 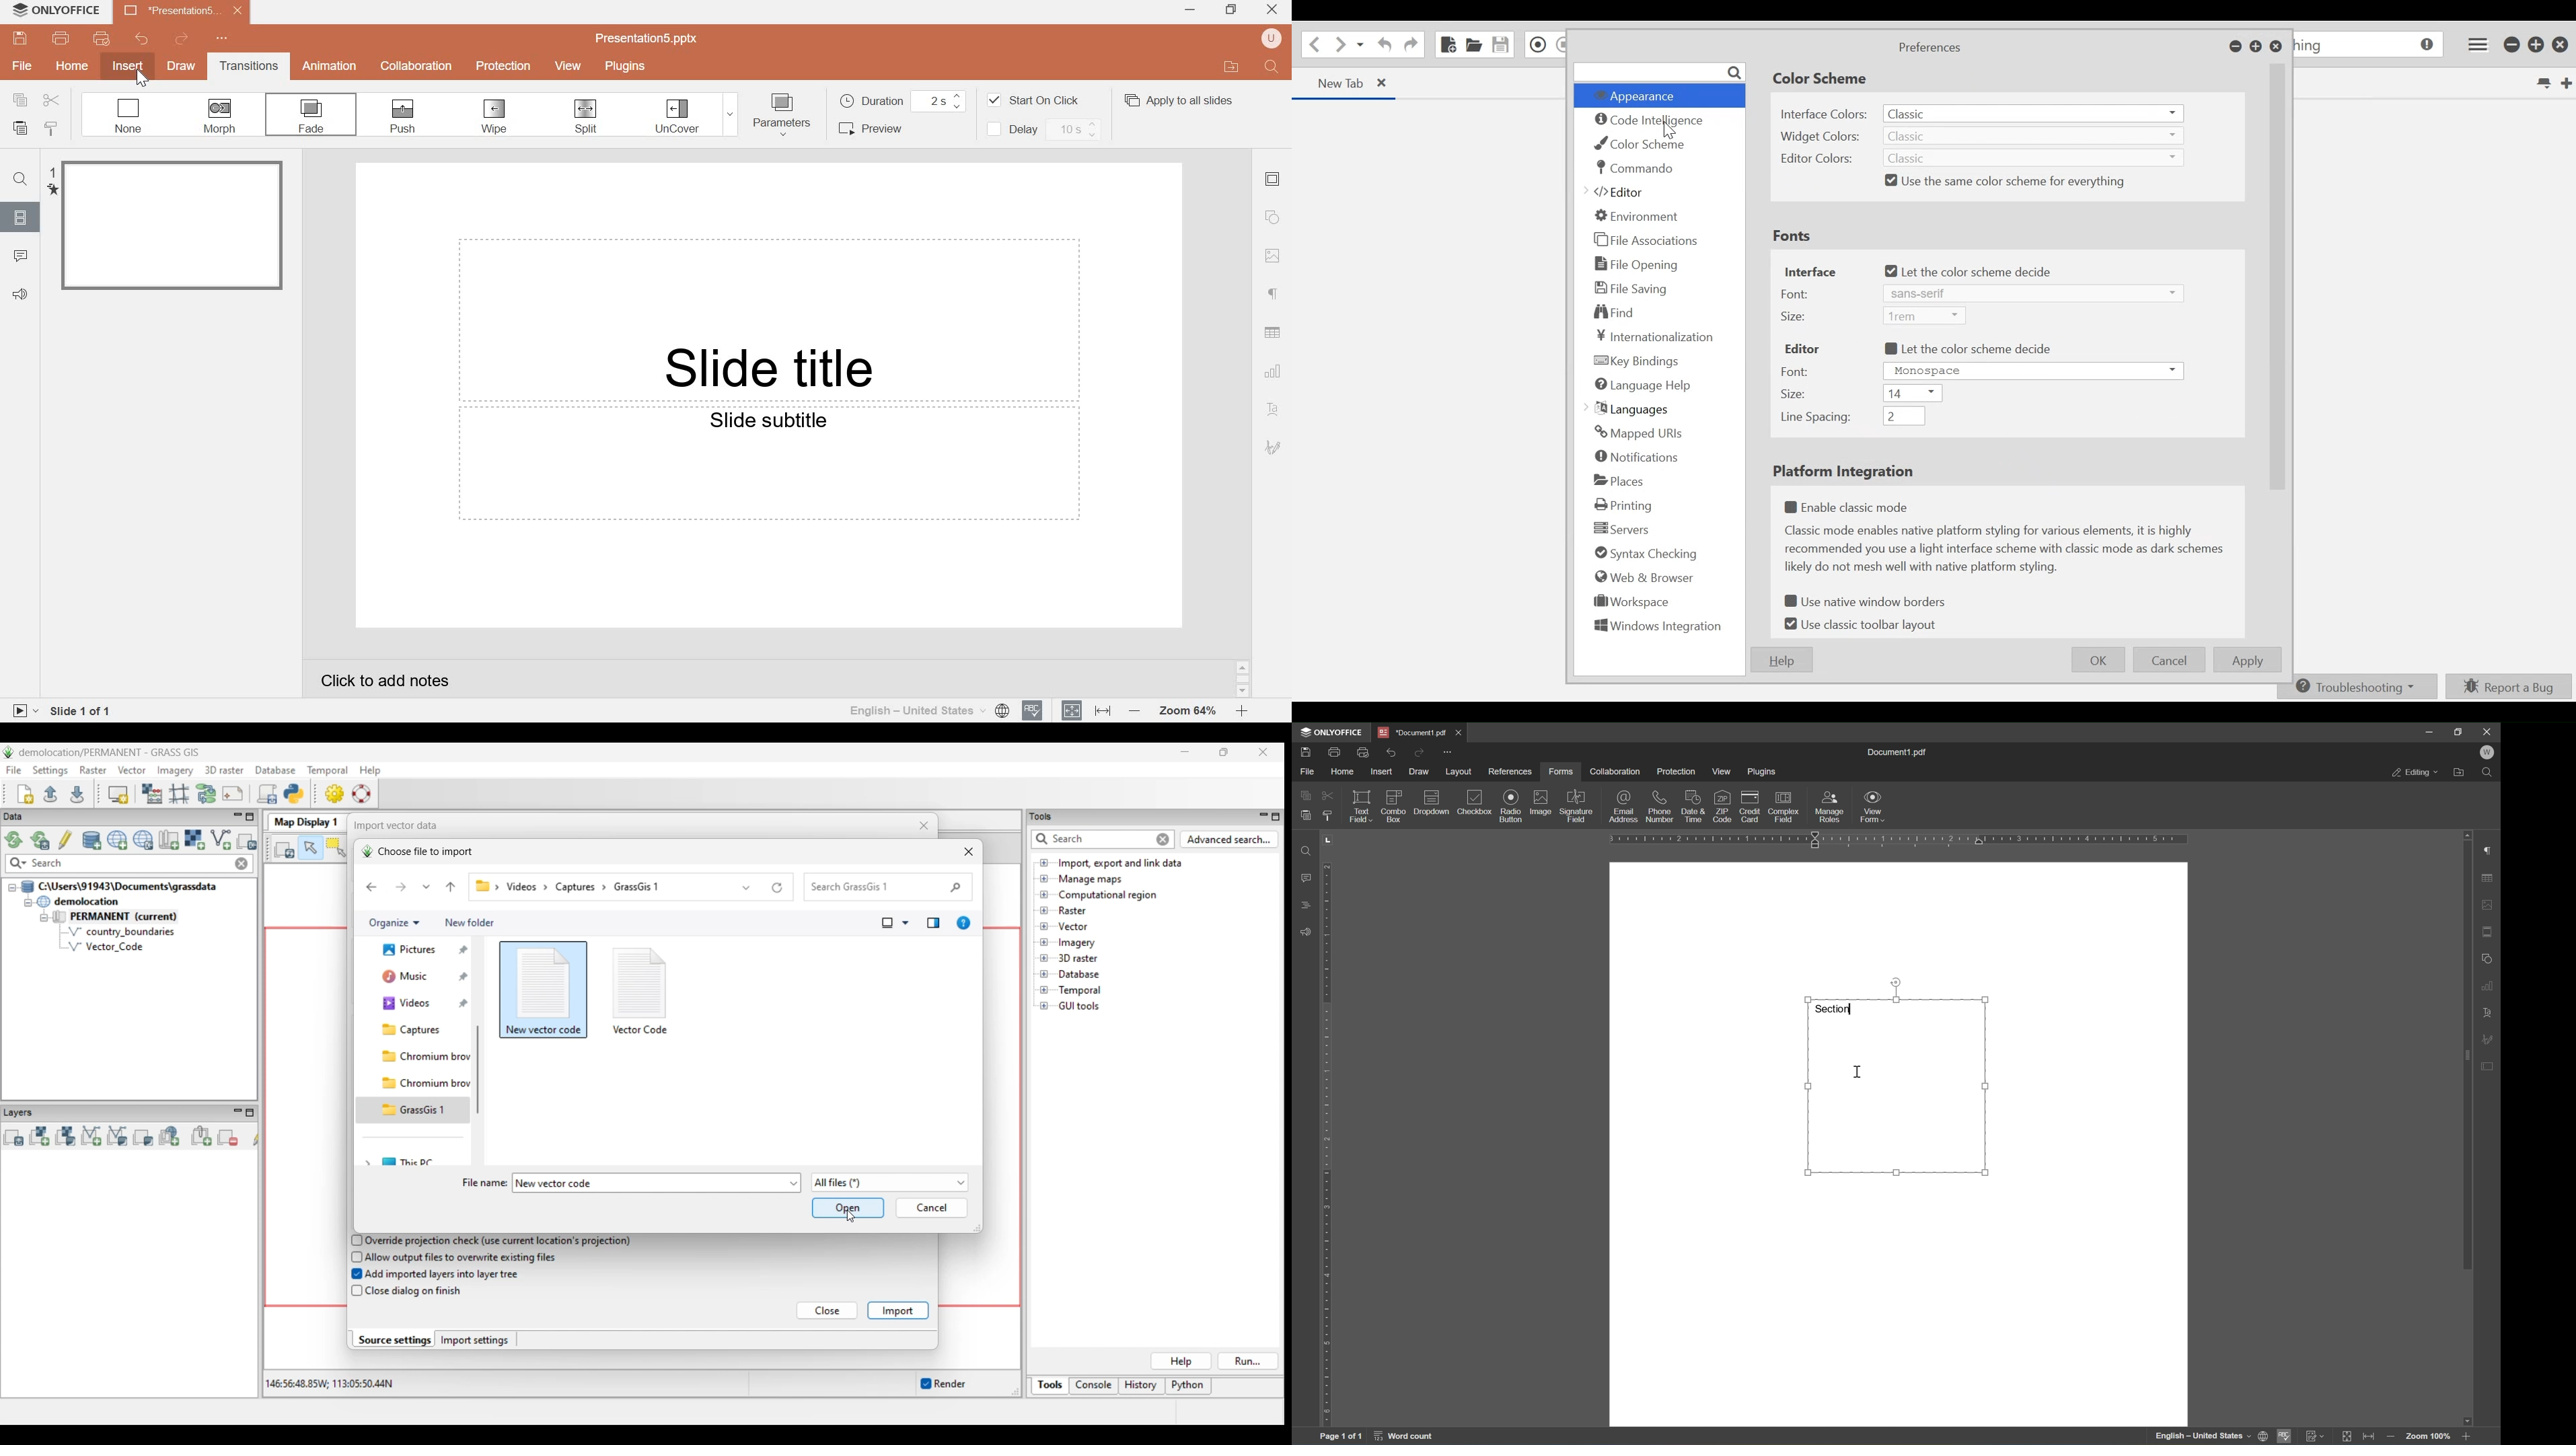 What do you see at coordinates (18, 217) in the screenshot?
I see `slides` at bounding box center [18, 217].